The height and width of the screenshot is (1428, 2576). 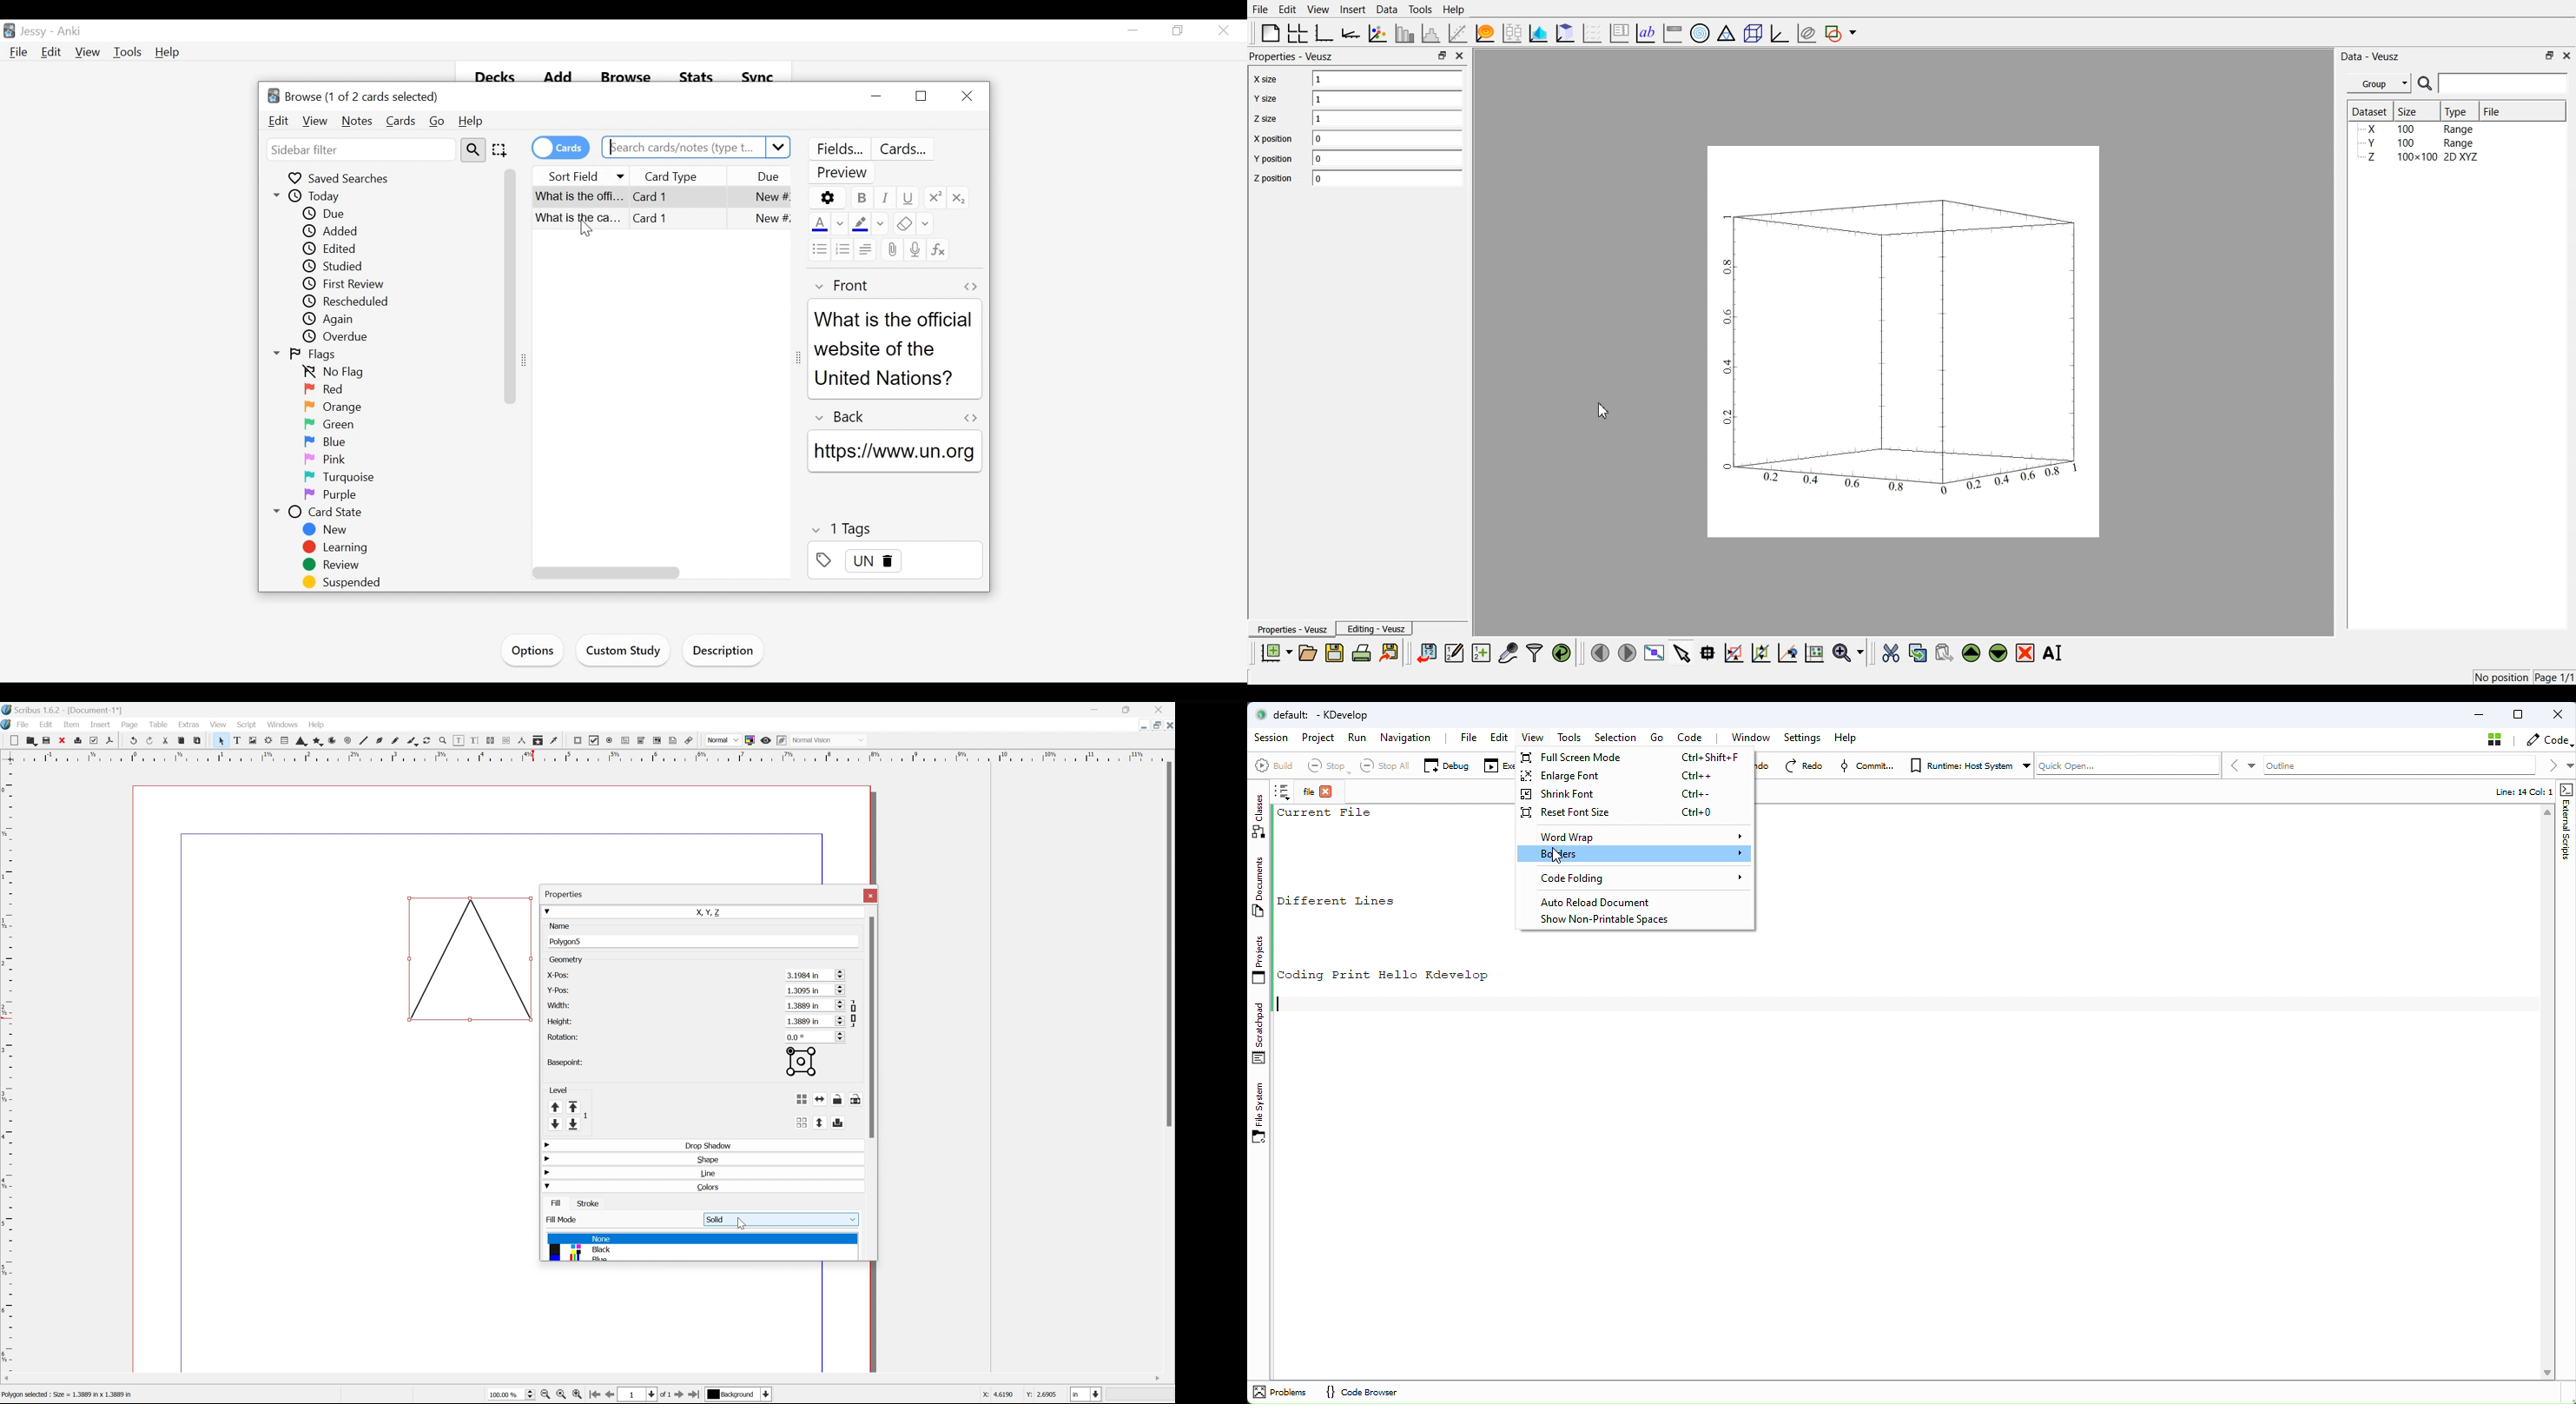 What do you see at coordinates (72, 1393) in the screenshot?
I see `Text` at bounding box center [72, 1393].